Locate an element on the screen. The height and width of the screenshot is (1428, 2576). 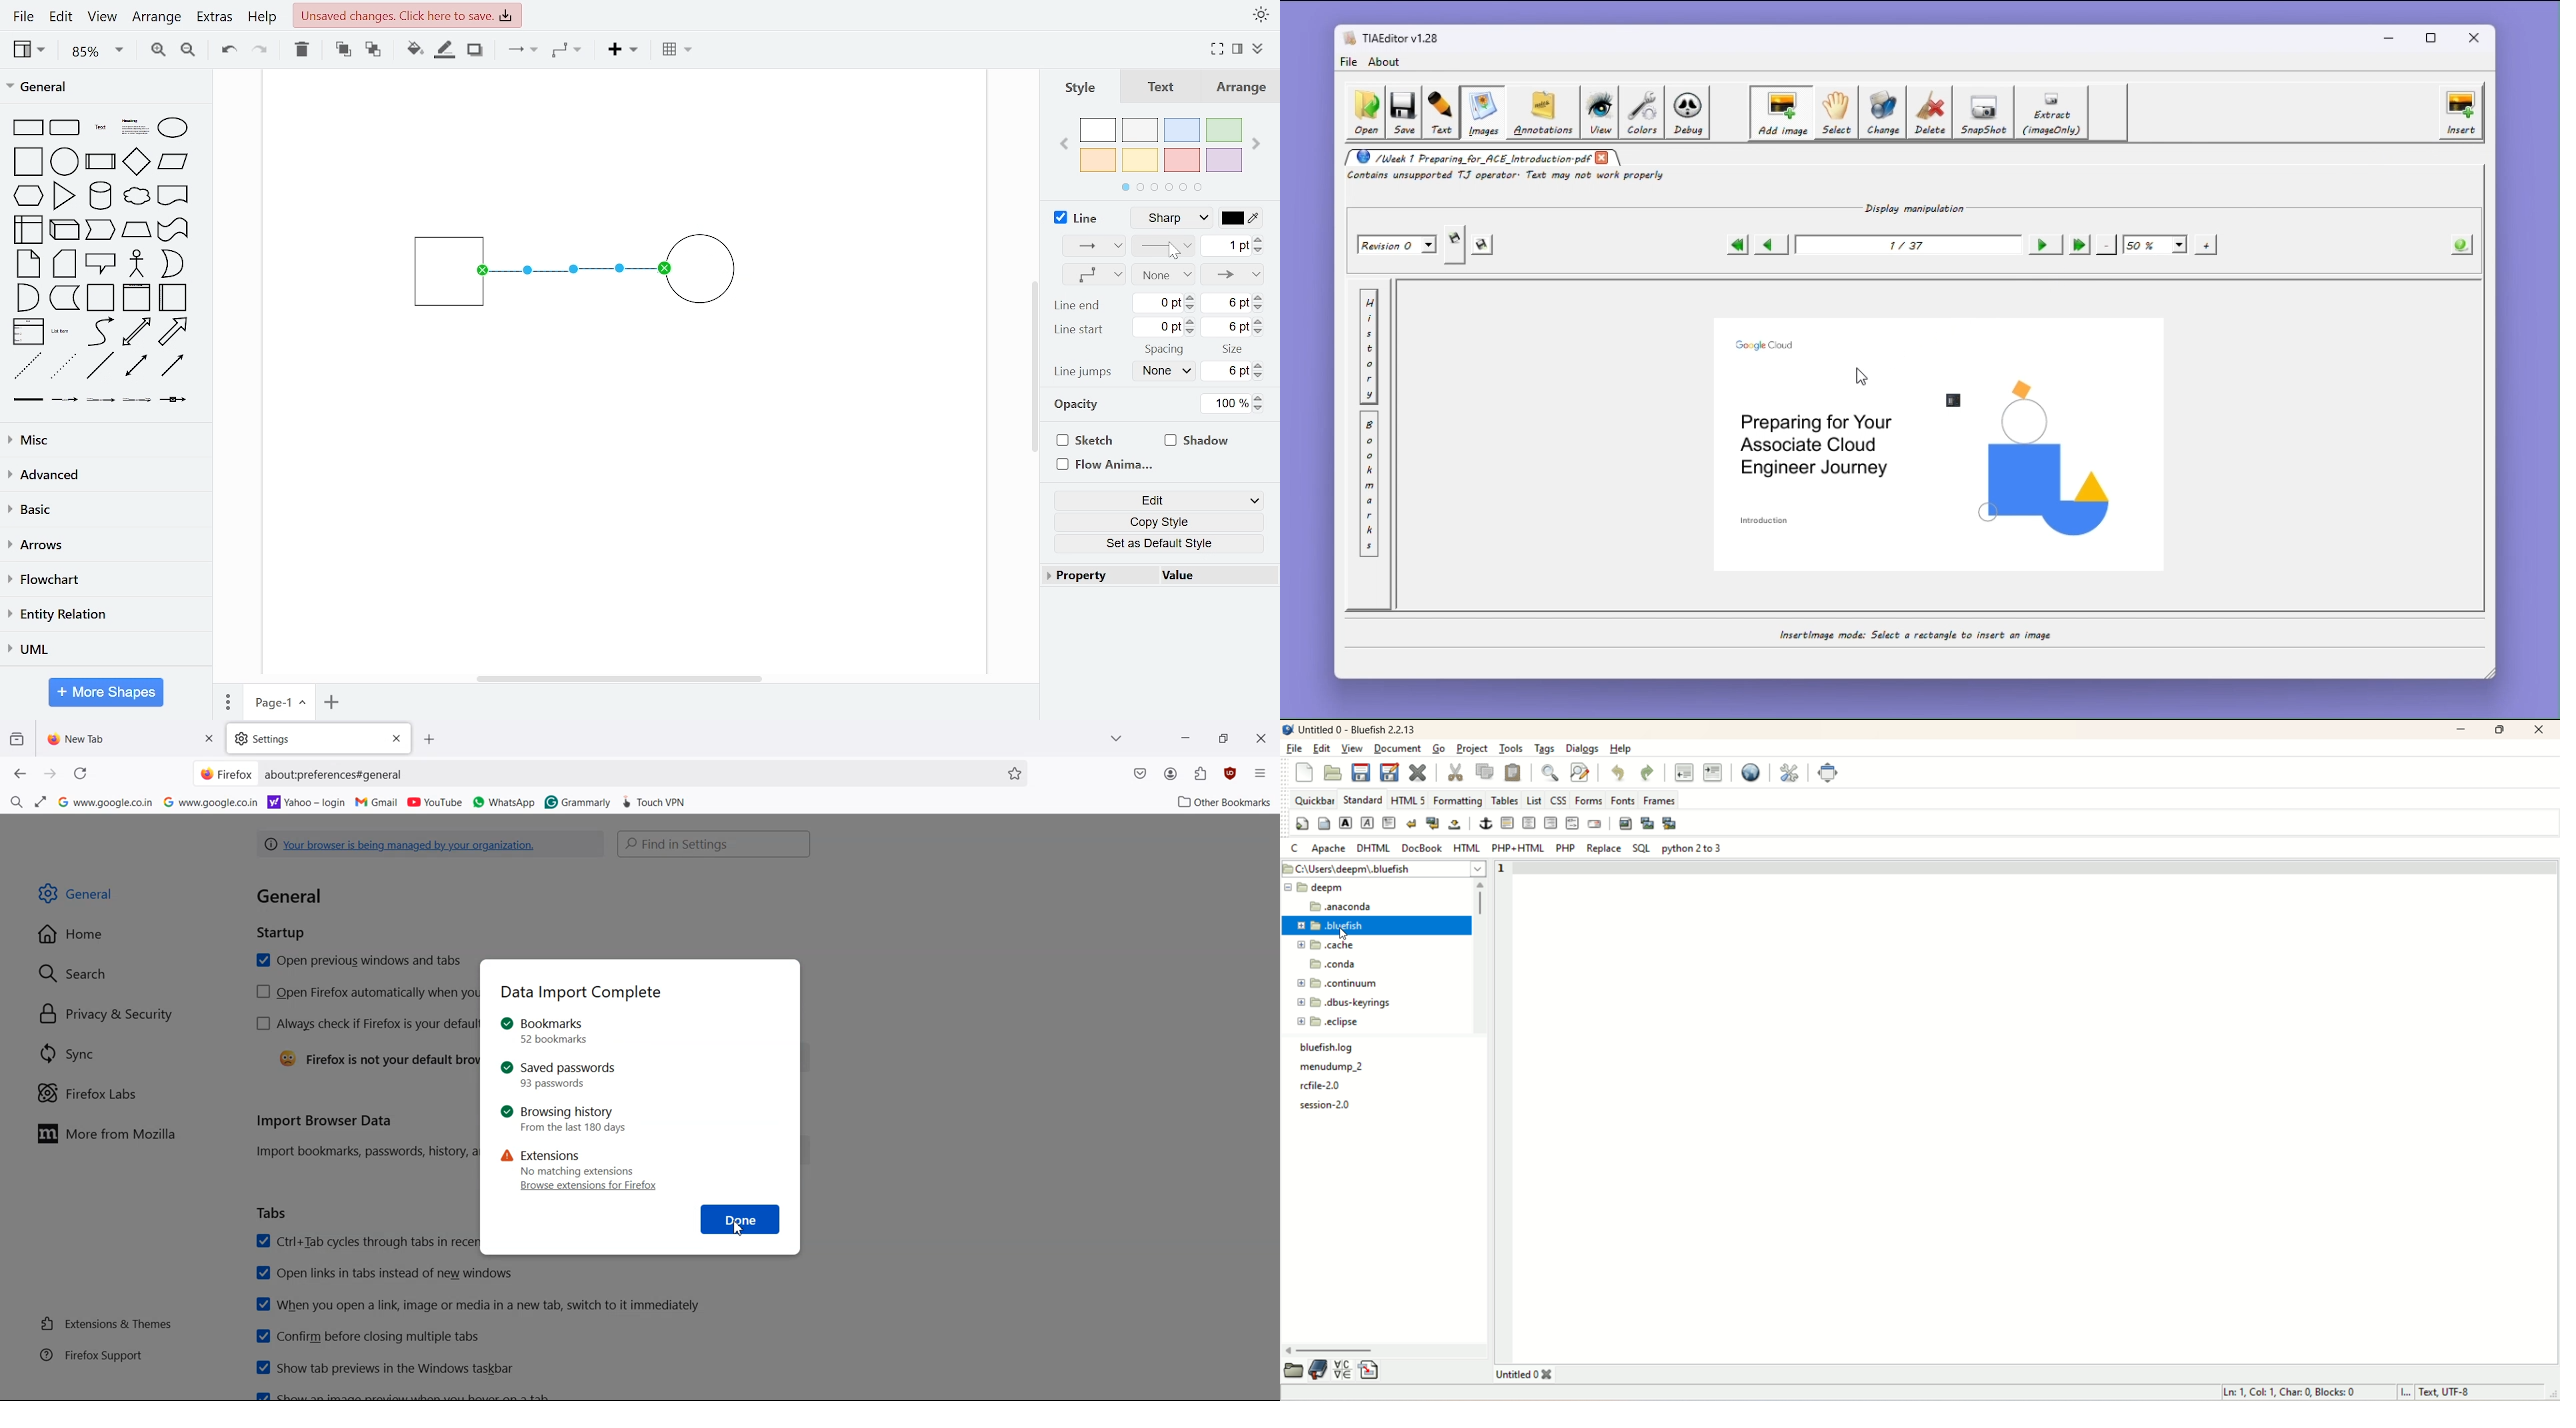
Cursor is located at coordinates (741, 1226).